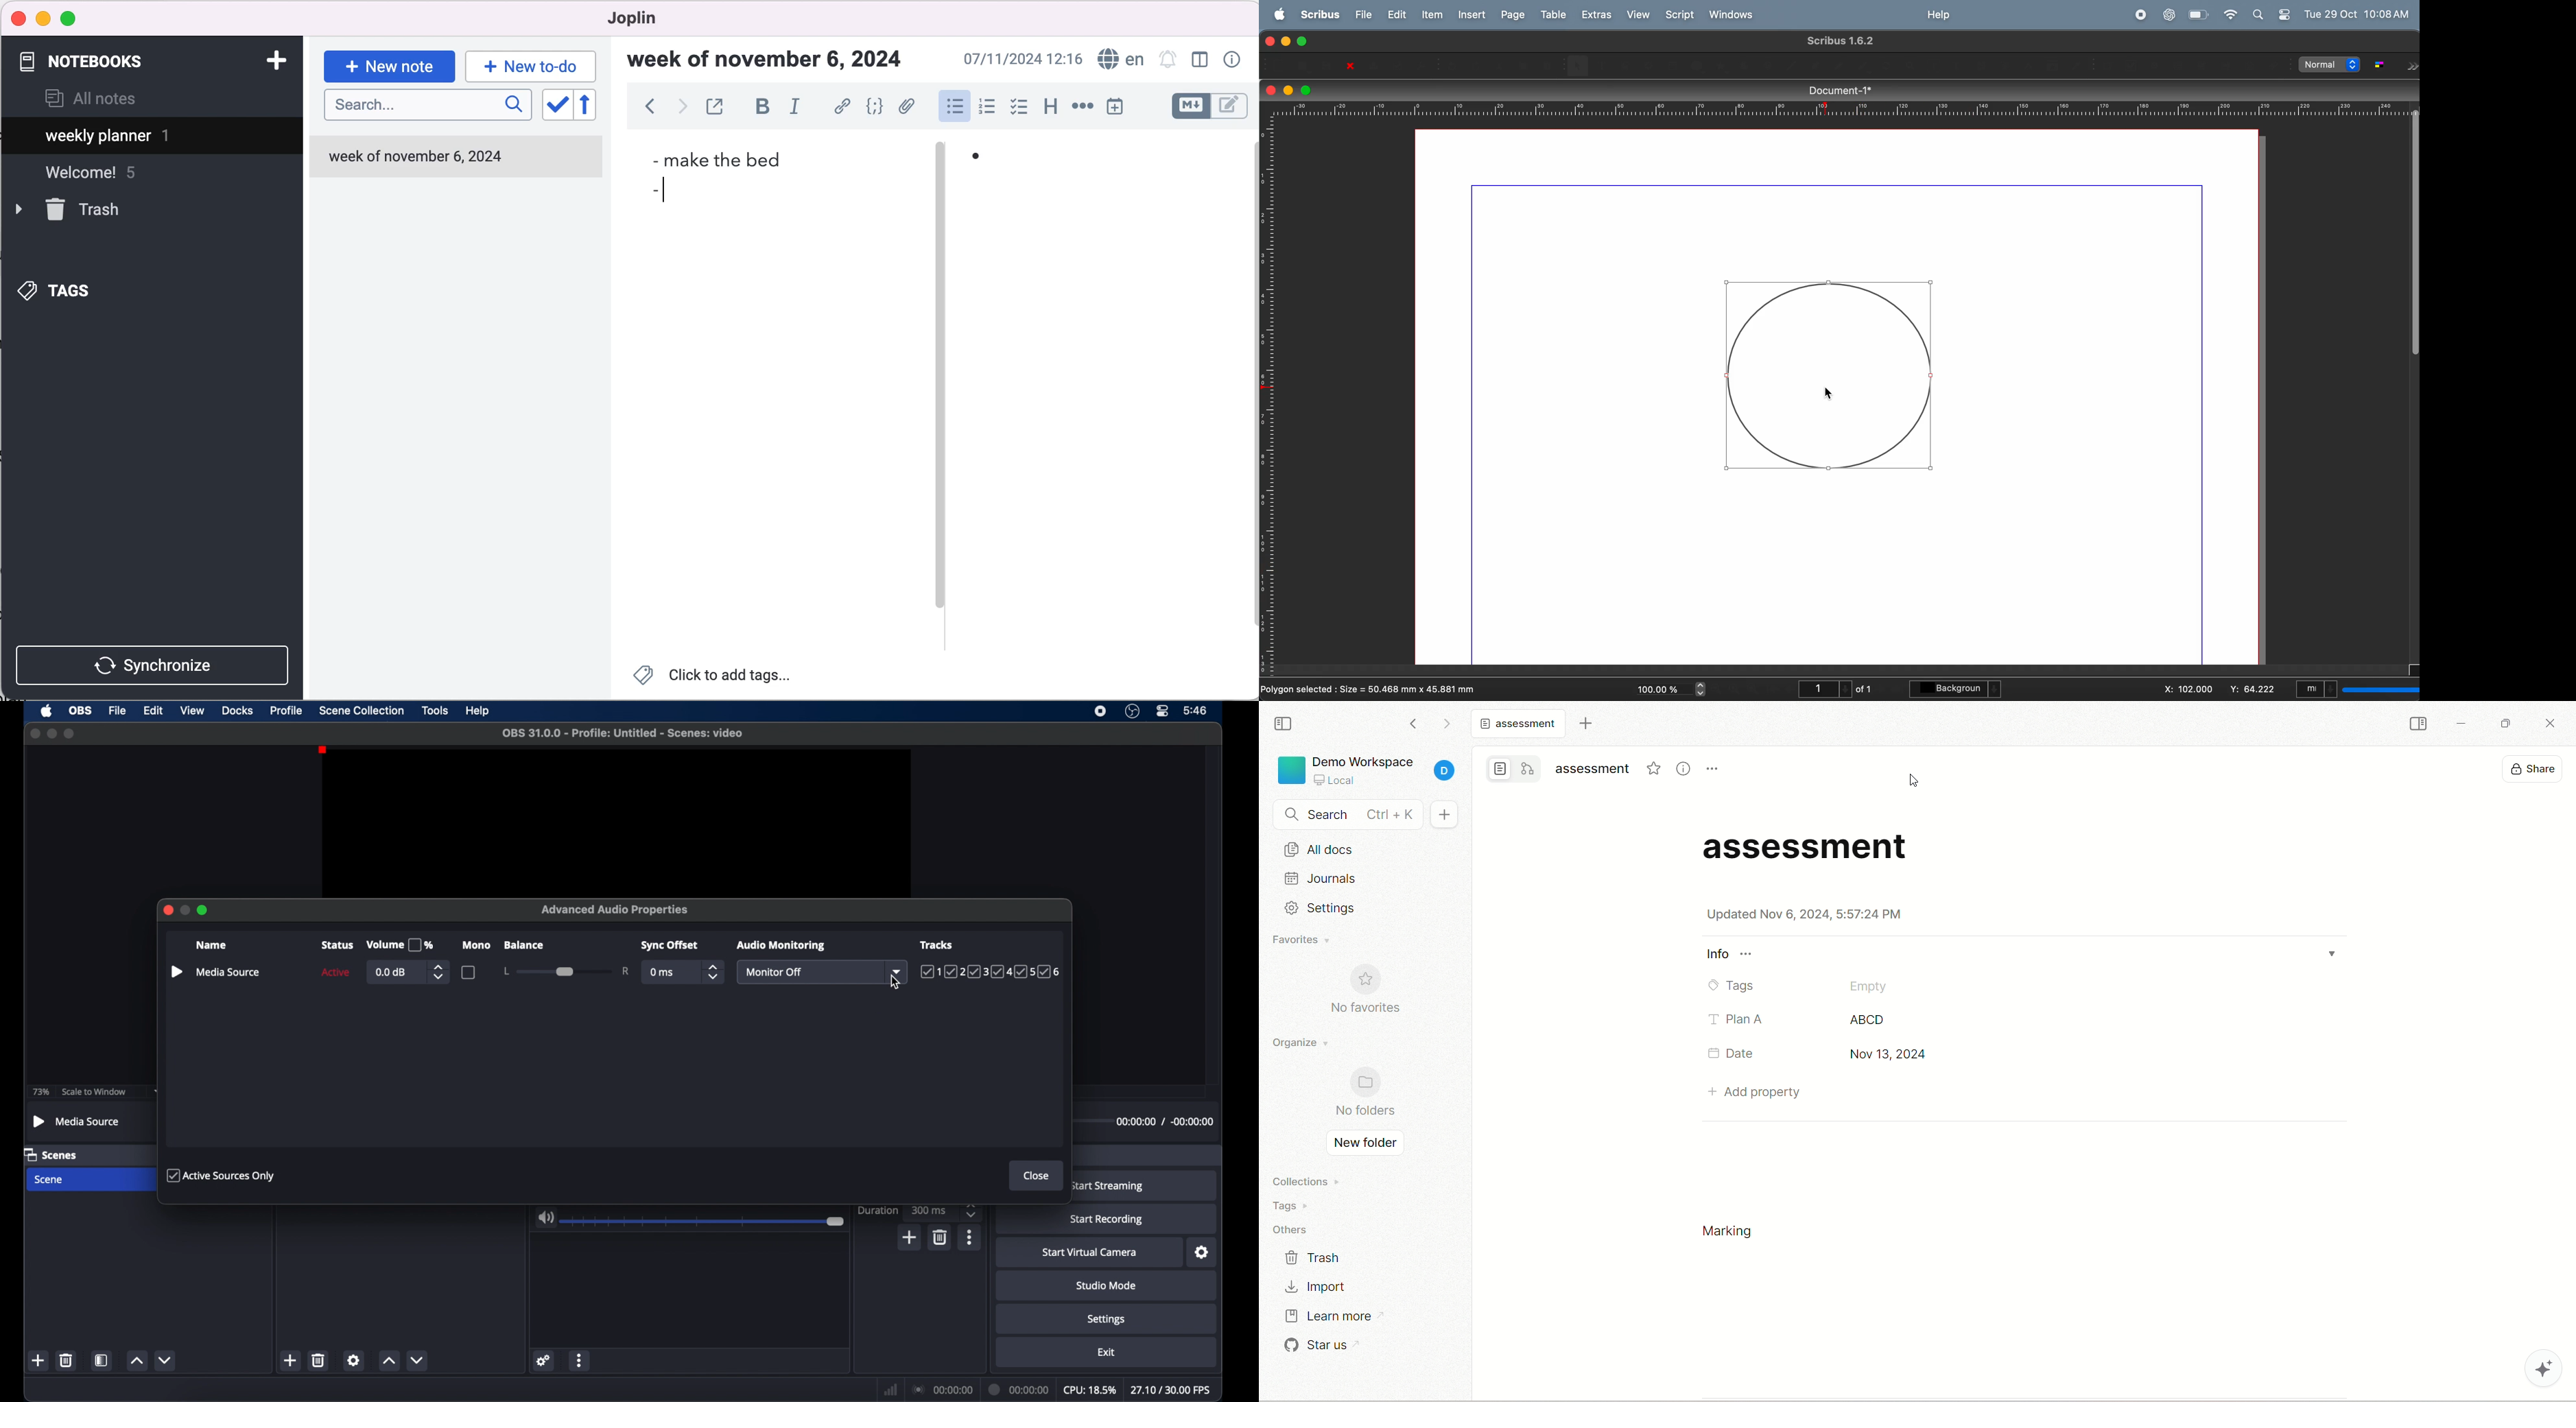 The image size is (2576, 1428). What do you see at coordinates (556, 108) in the screenshot?
I see `toggle sort order field` at bounding box center [556, 108].